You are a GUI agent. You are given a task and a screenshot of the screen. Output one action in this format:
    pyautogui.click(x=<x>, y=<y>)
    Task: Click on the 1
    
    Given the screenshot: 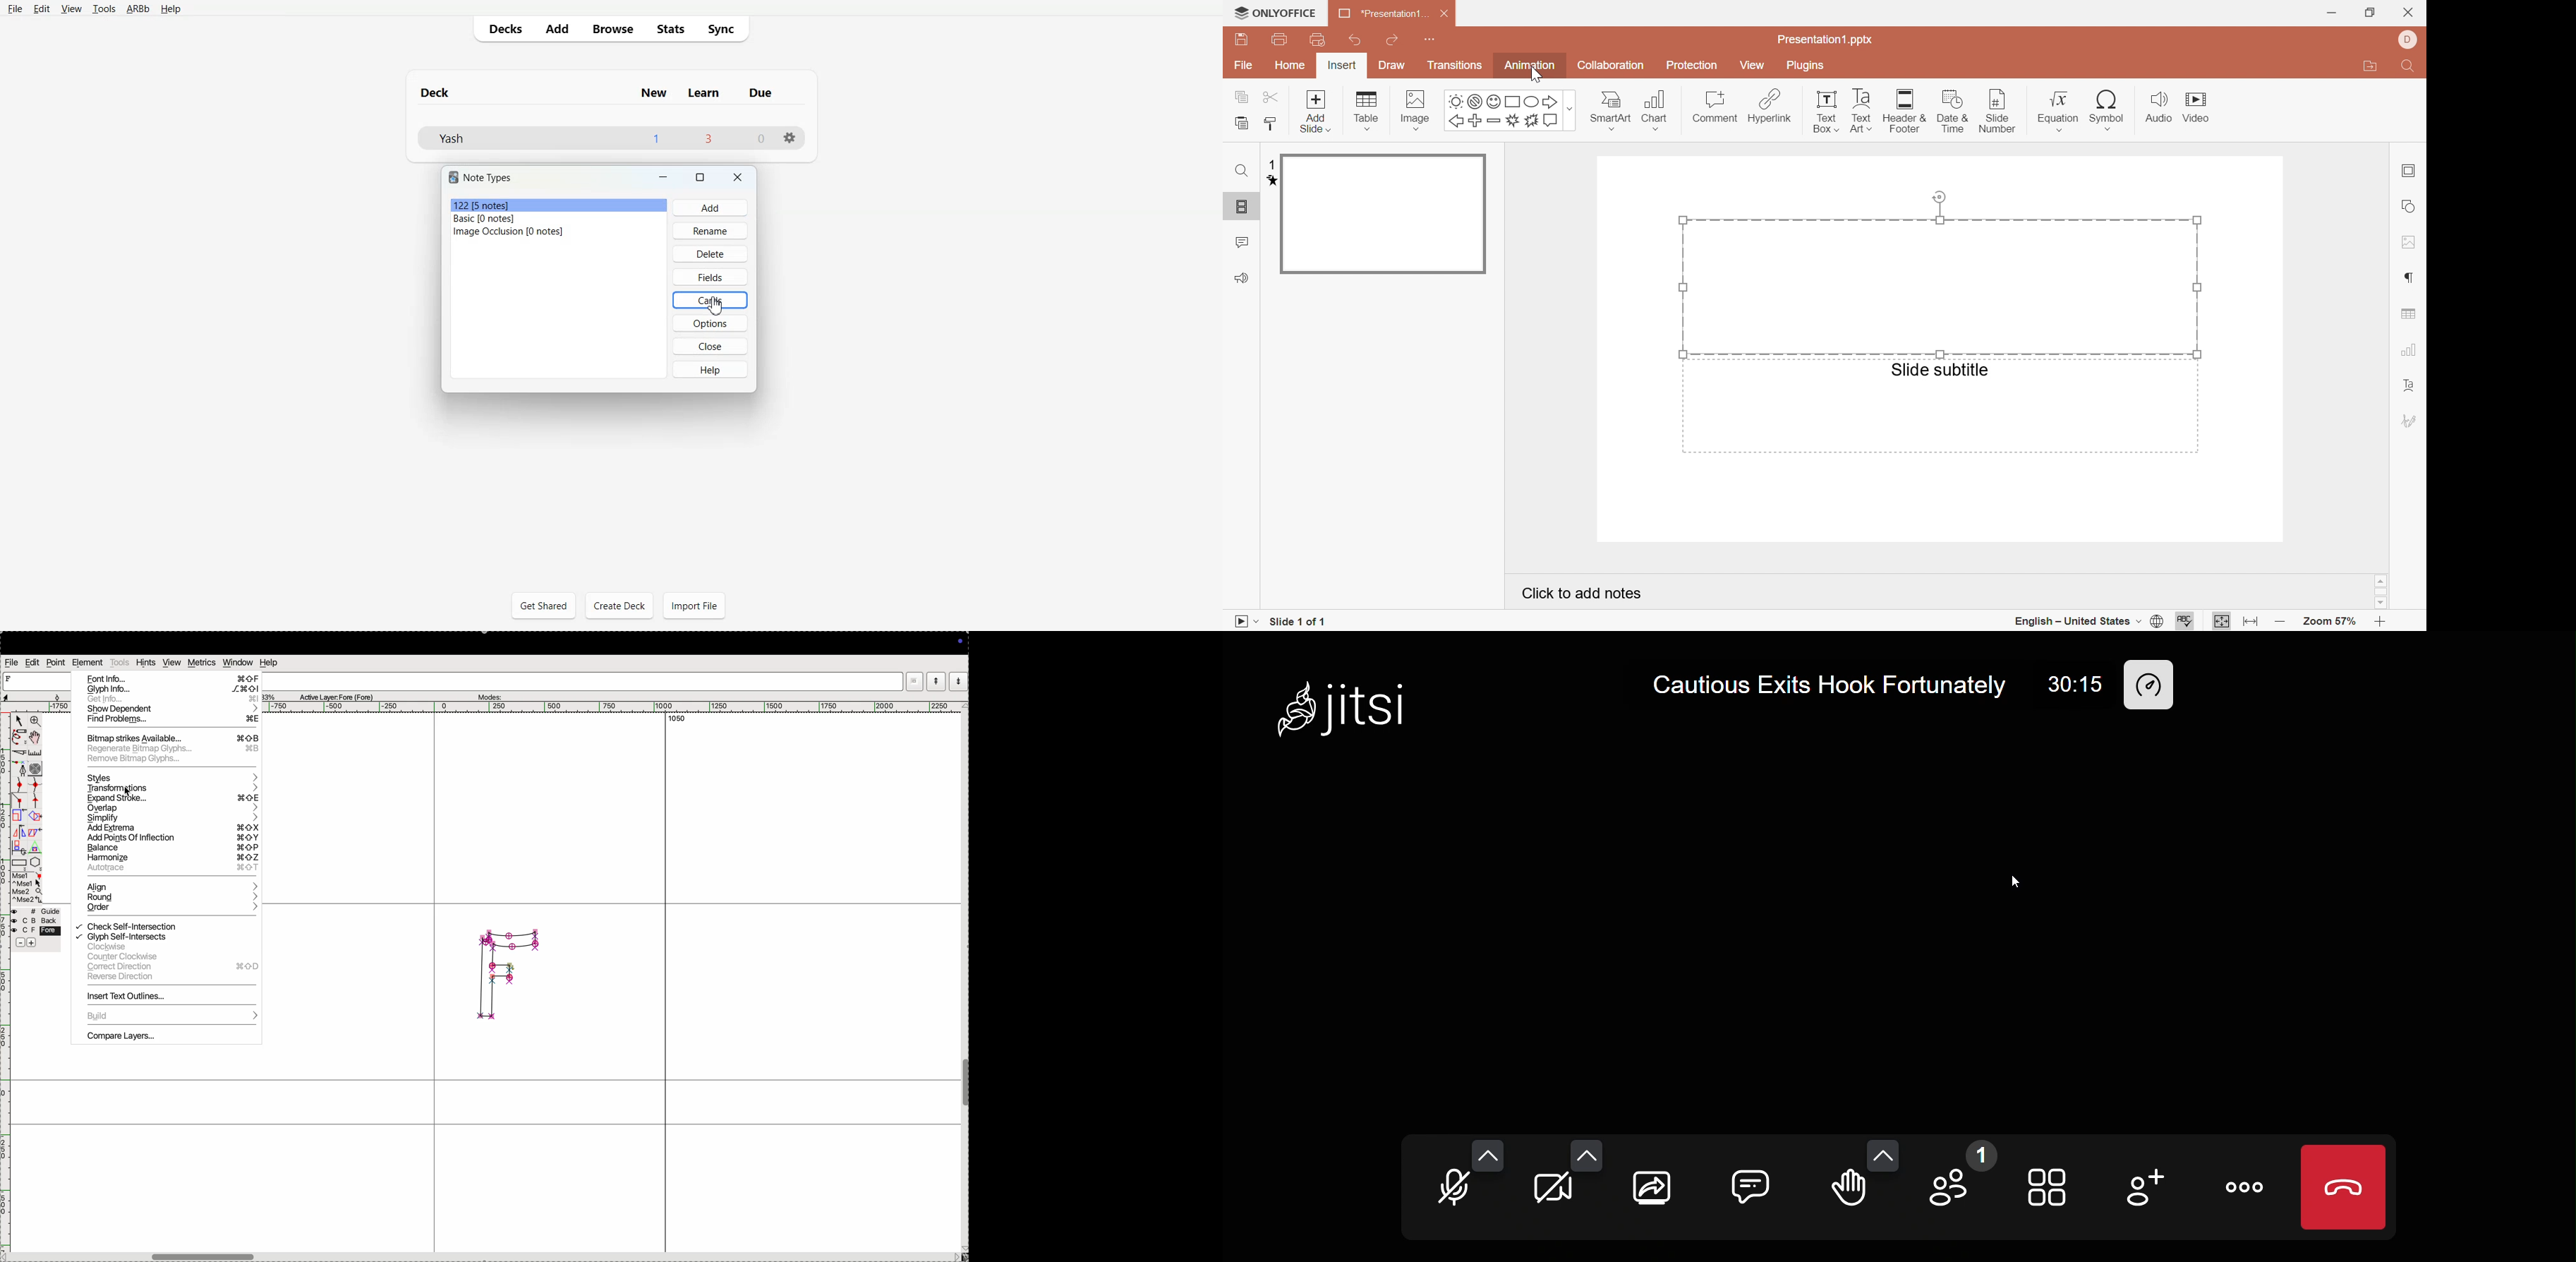 What is the action you would take?
    pyautogui.click(x=1271, y=165)
    